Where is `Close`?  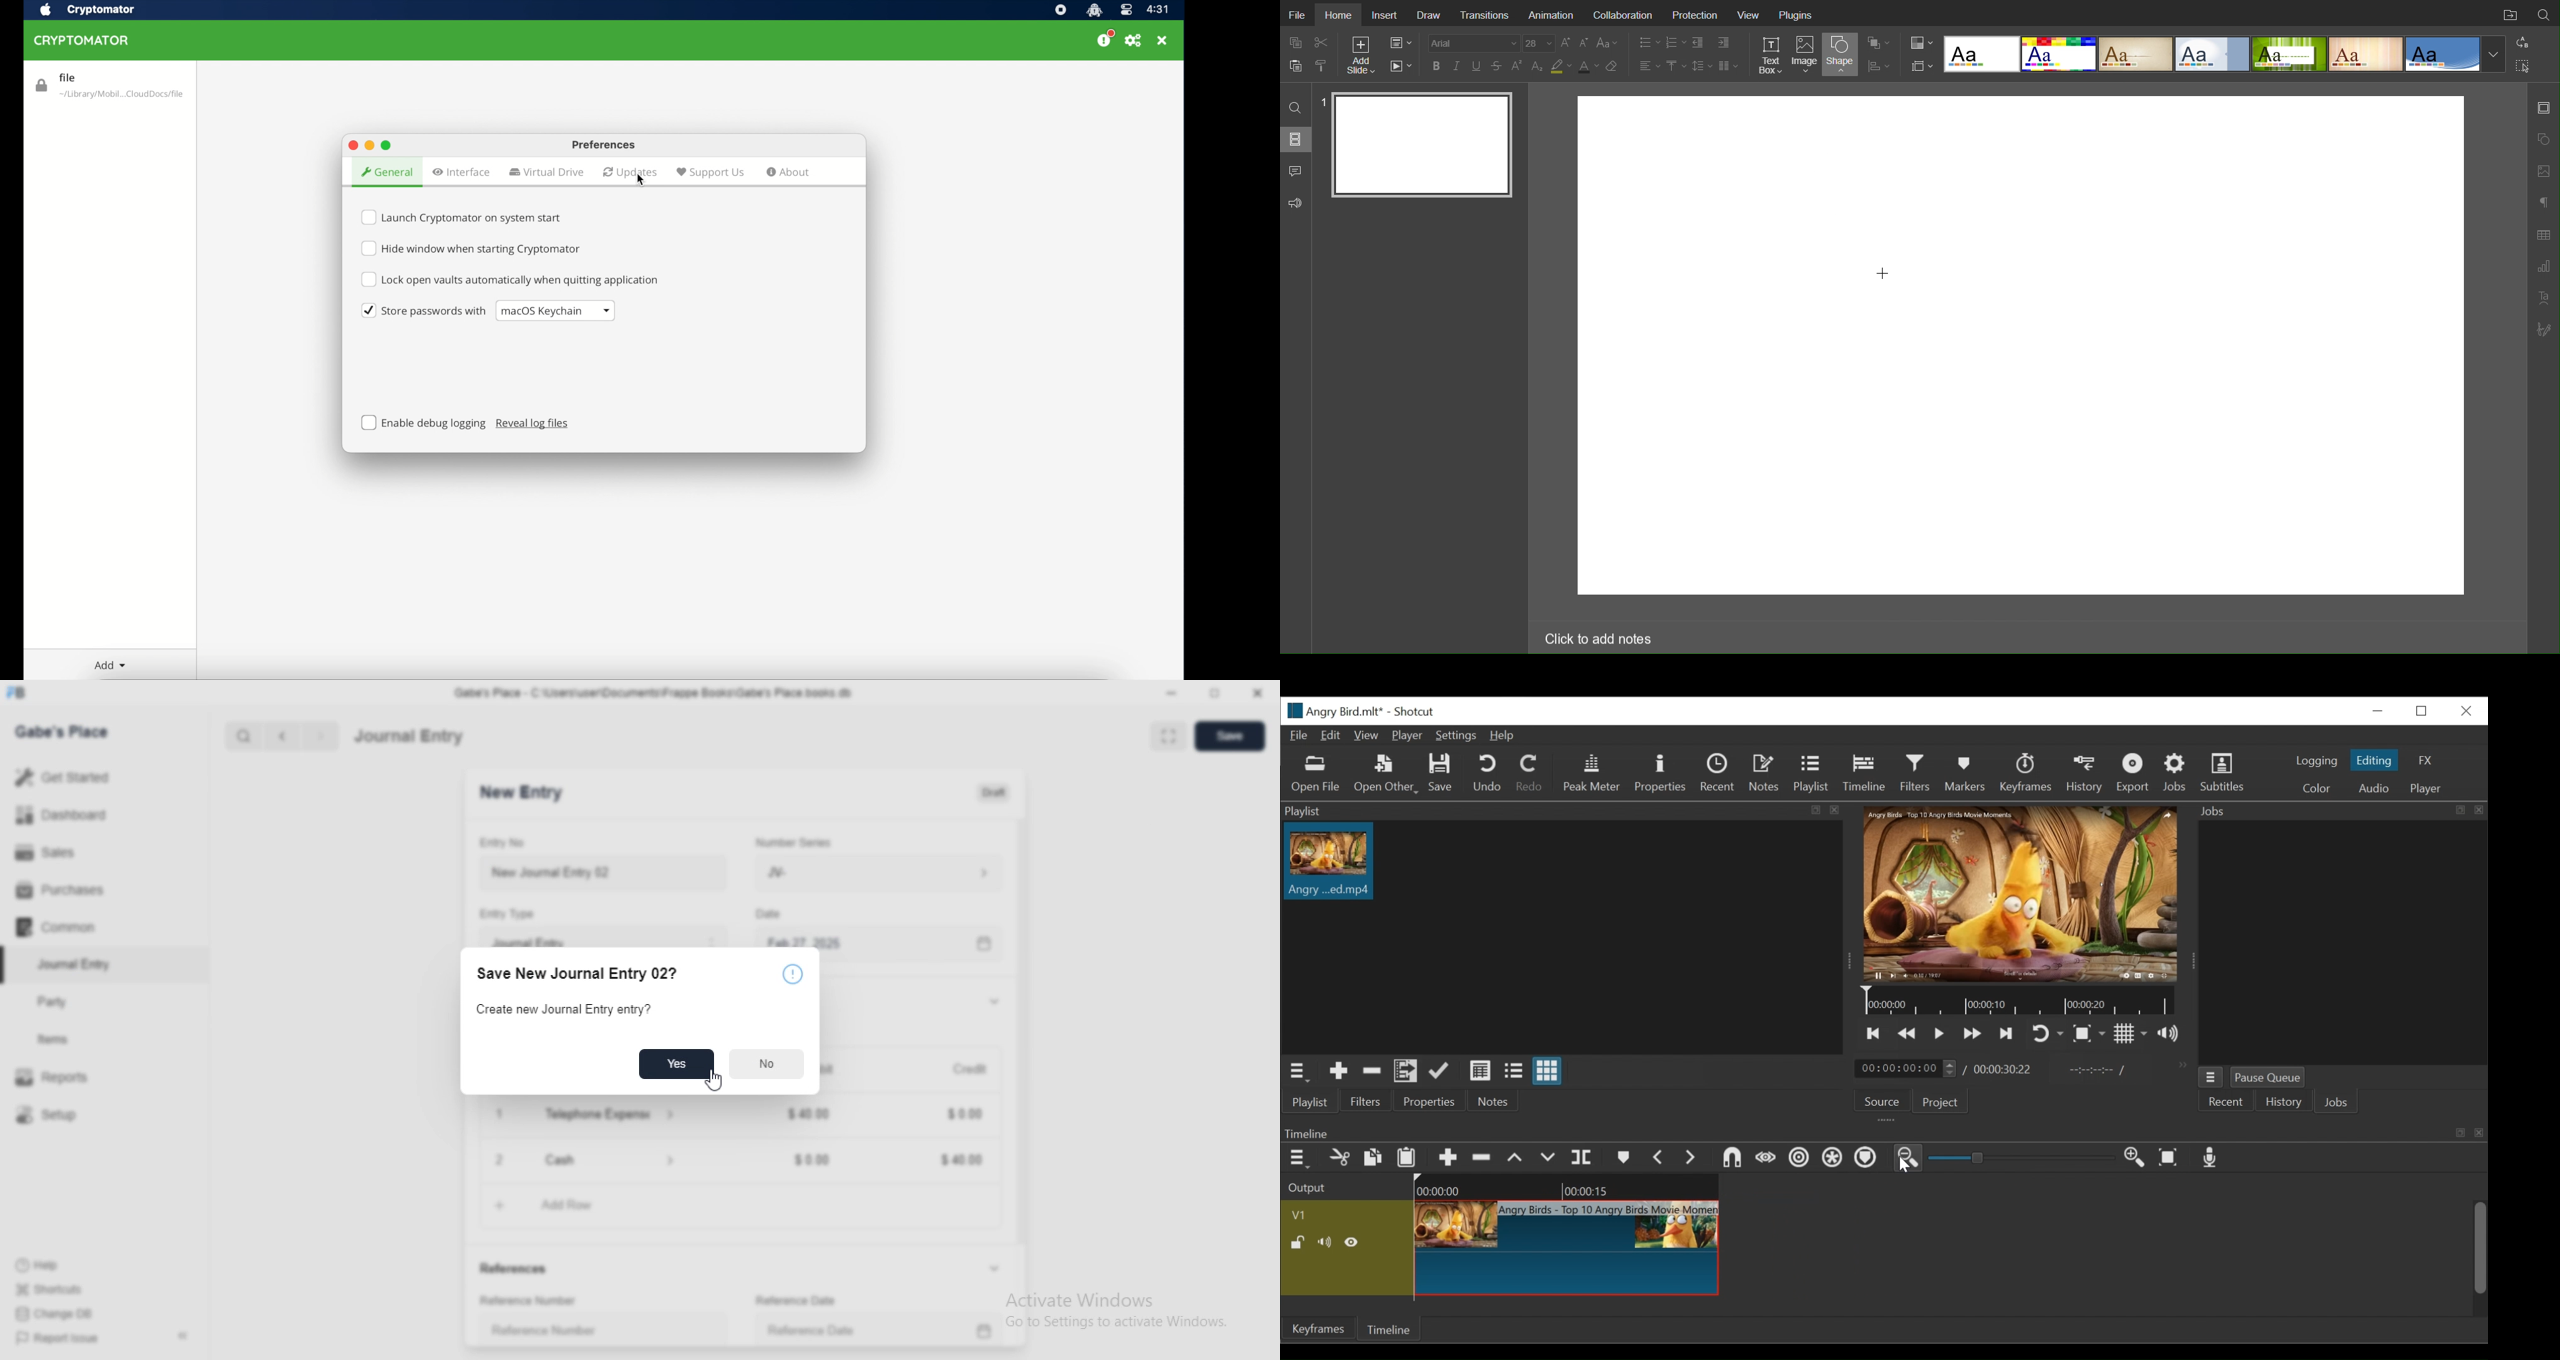
Close is located at coordinates (2467, 711).